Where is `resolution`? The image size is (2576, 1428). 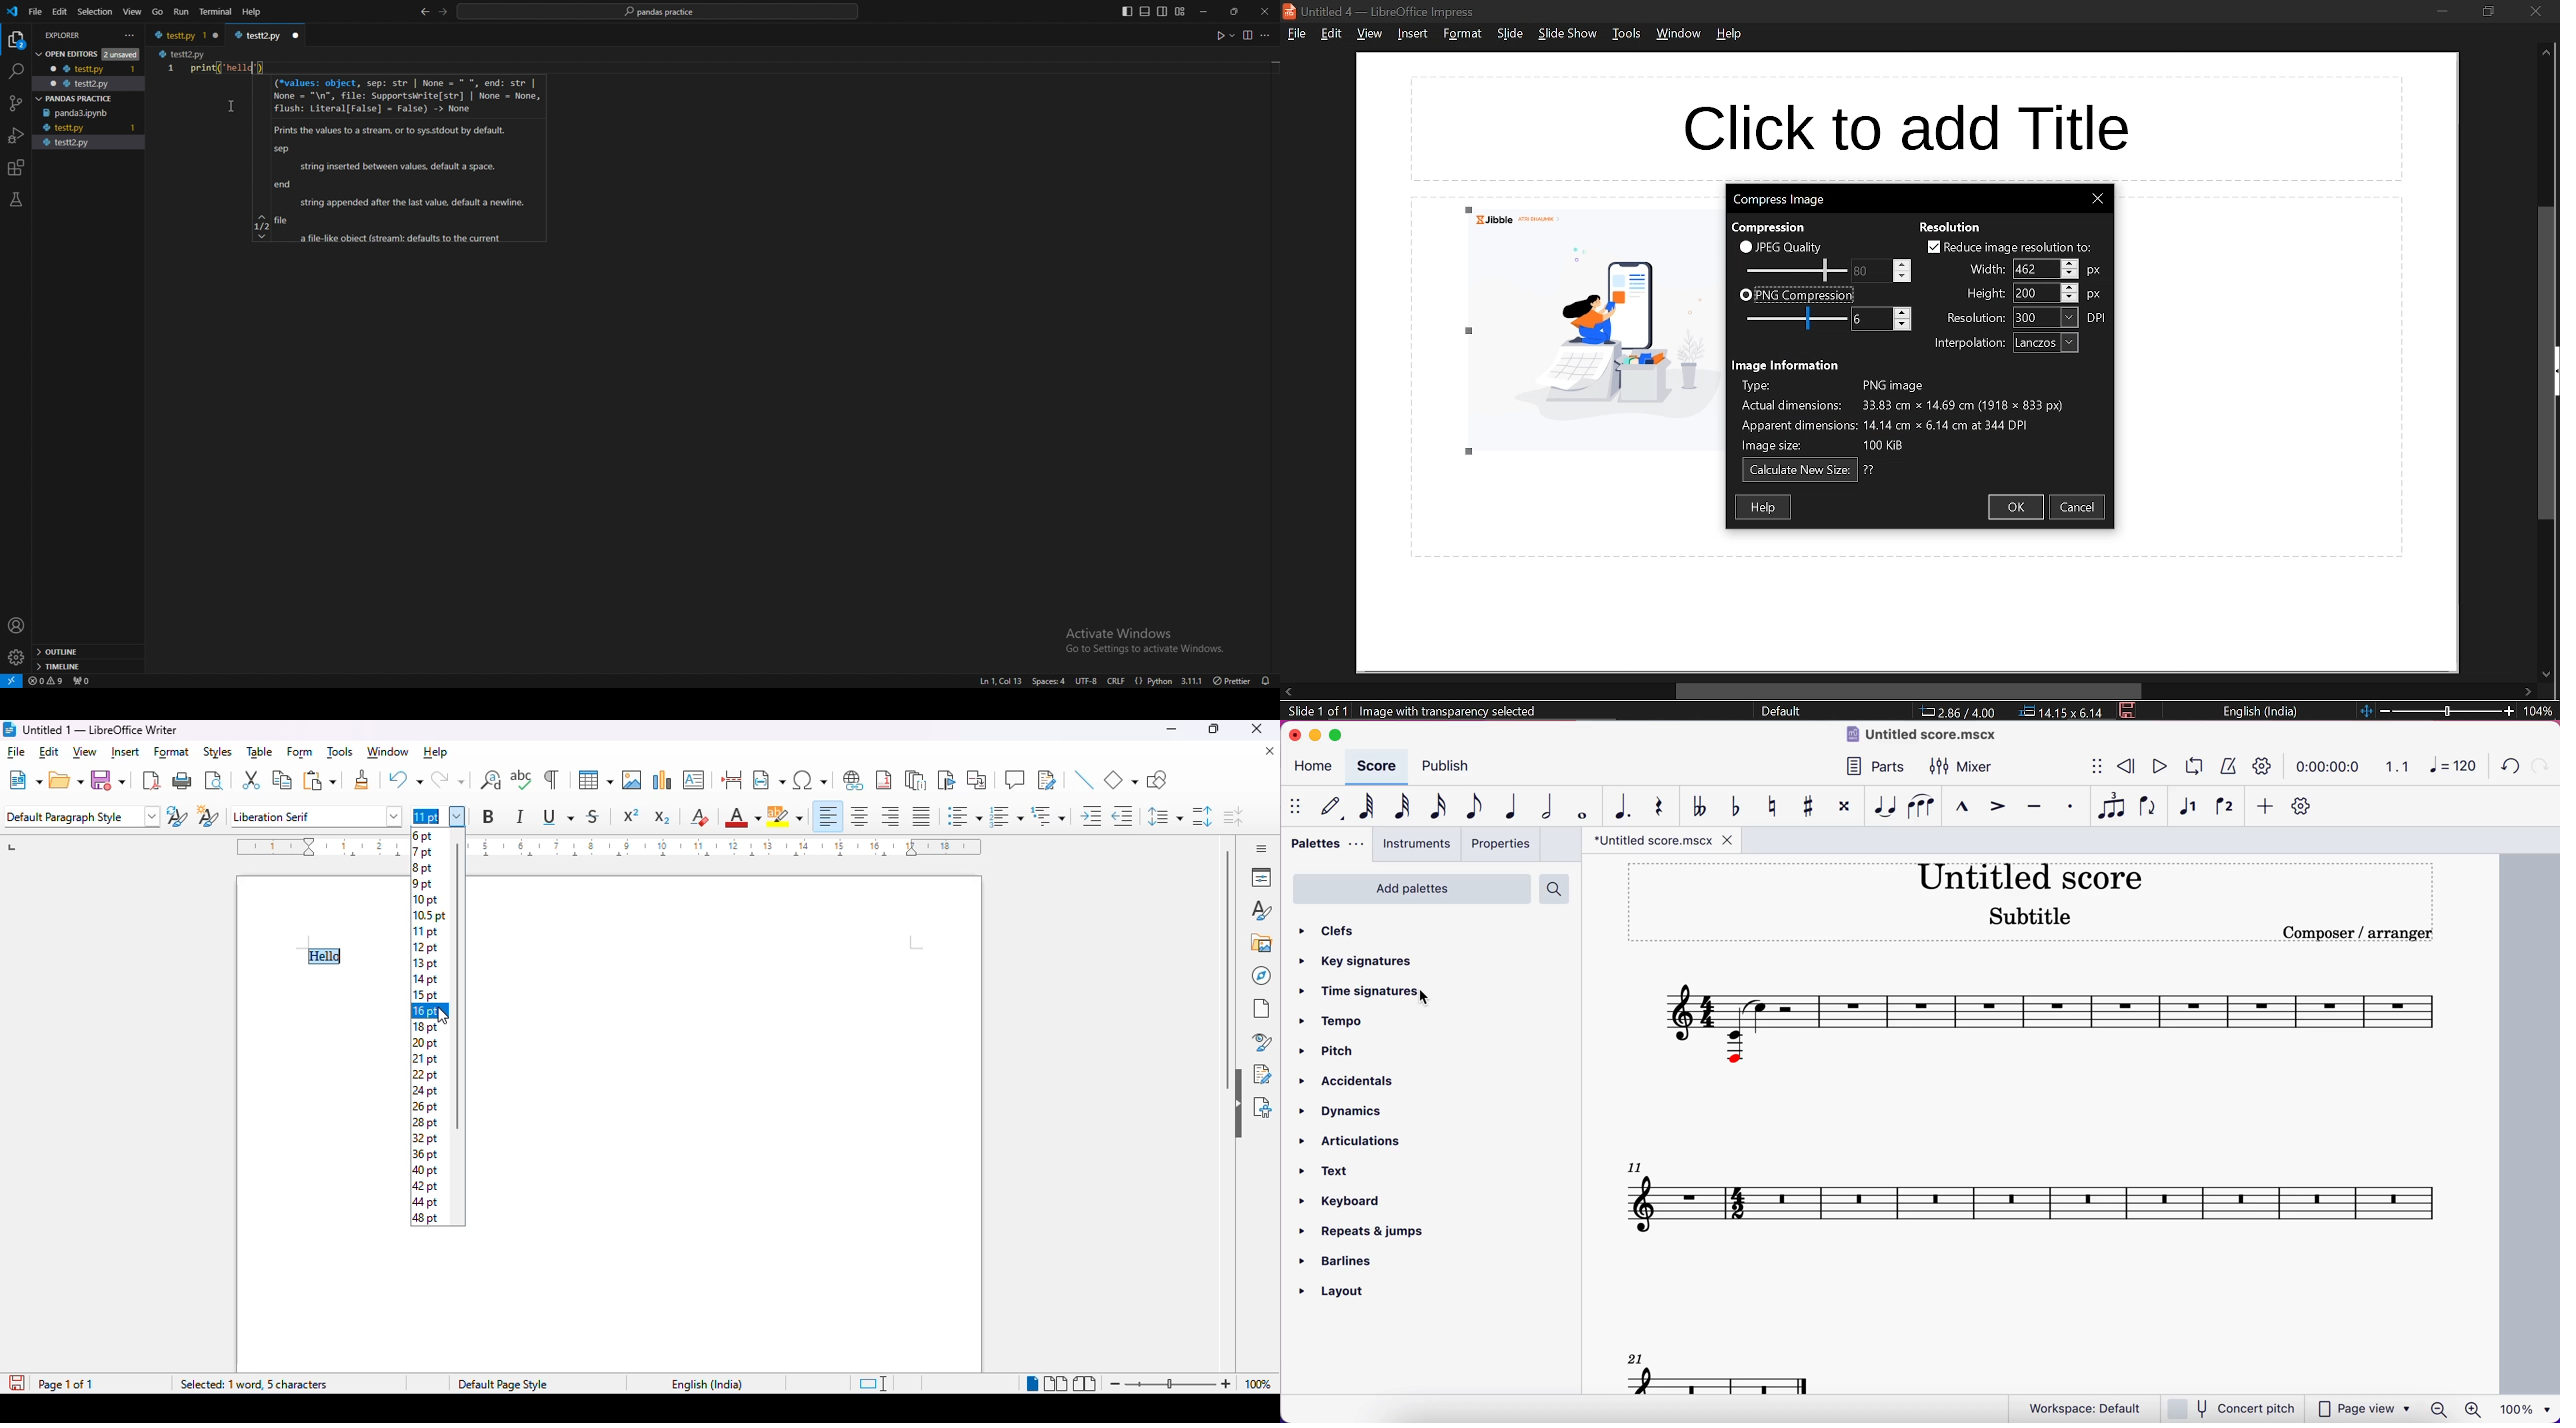
resolution is located at coordinates (2046, 318).